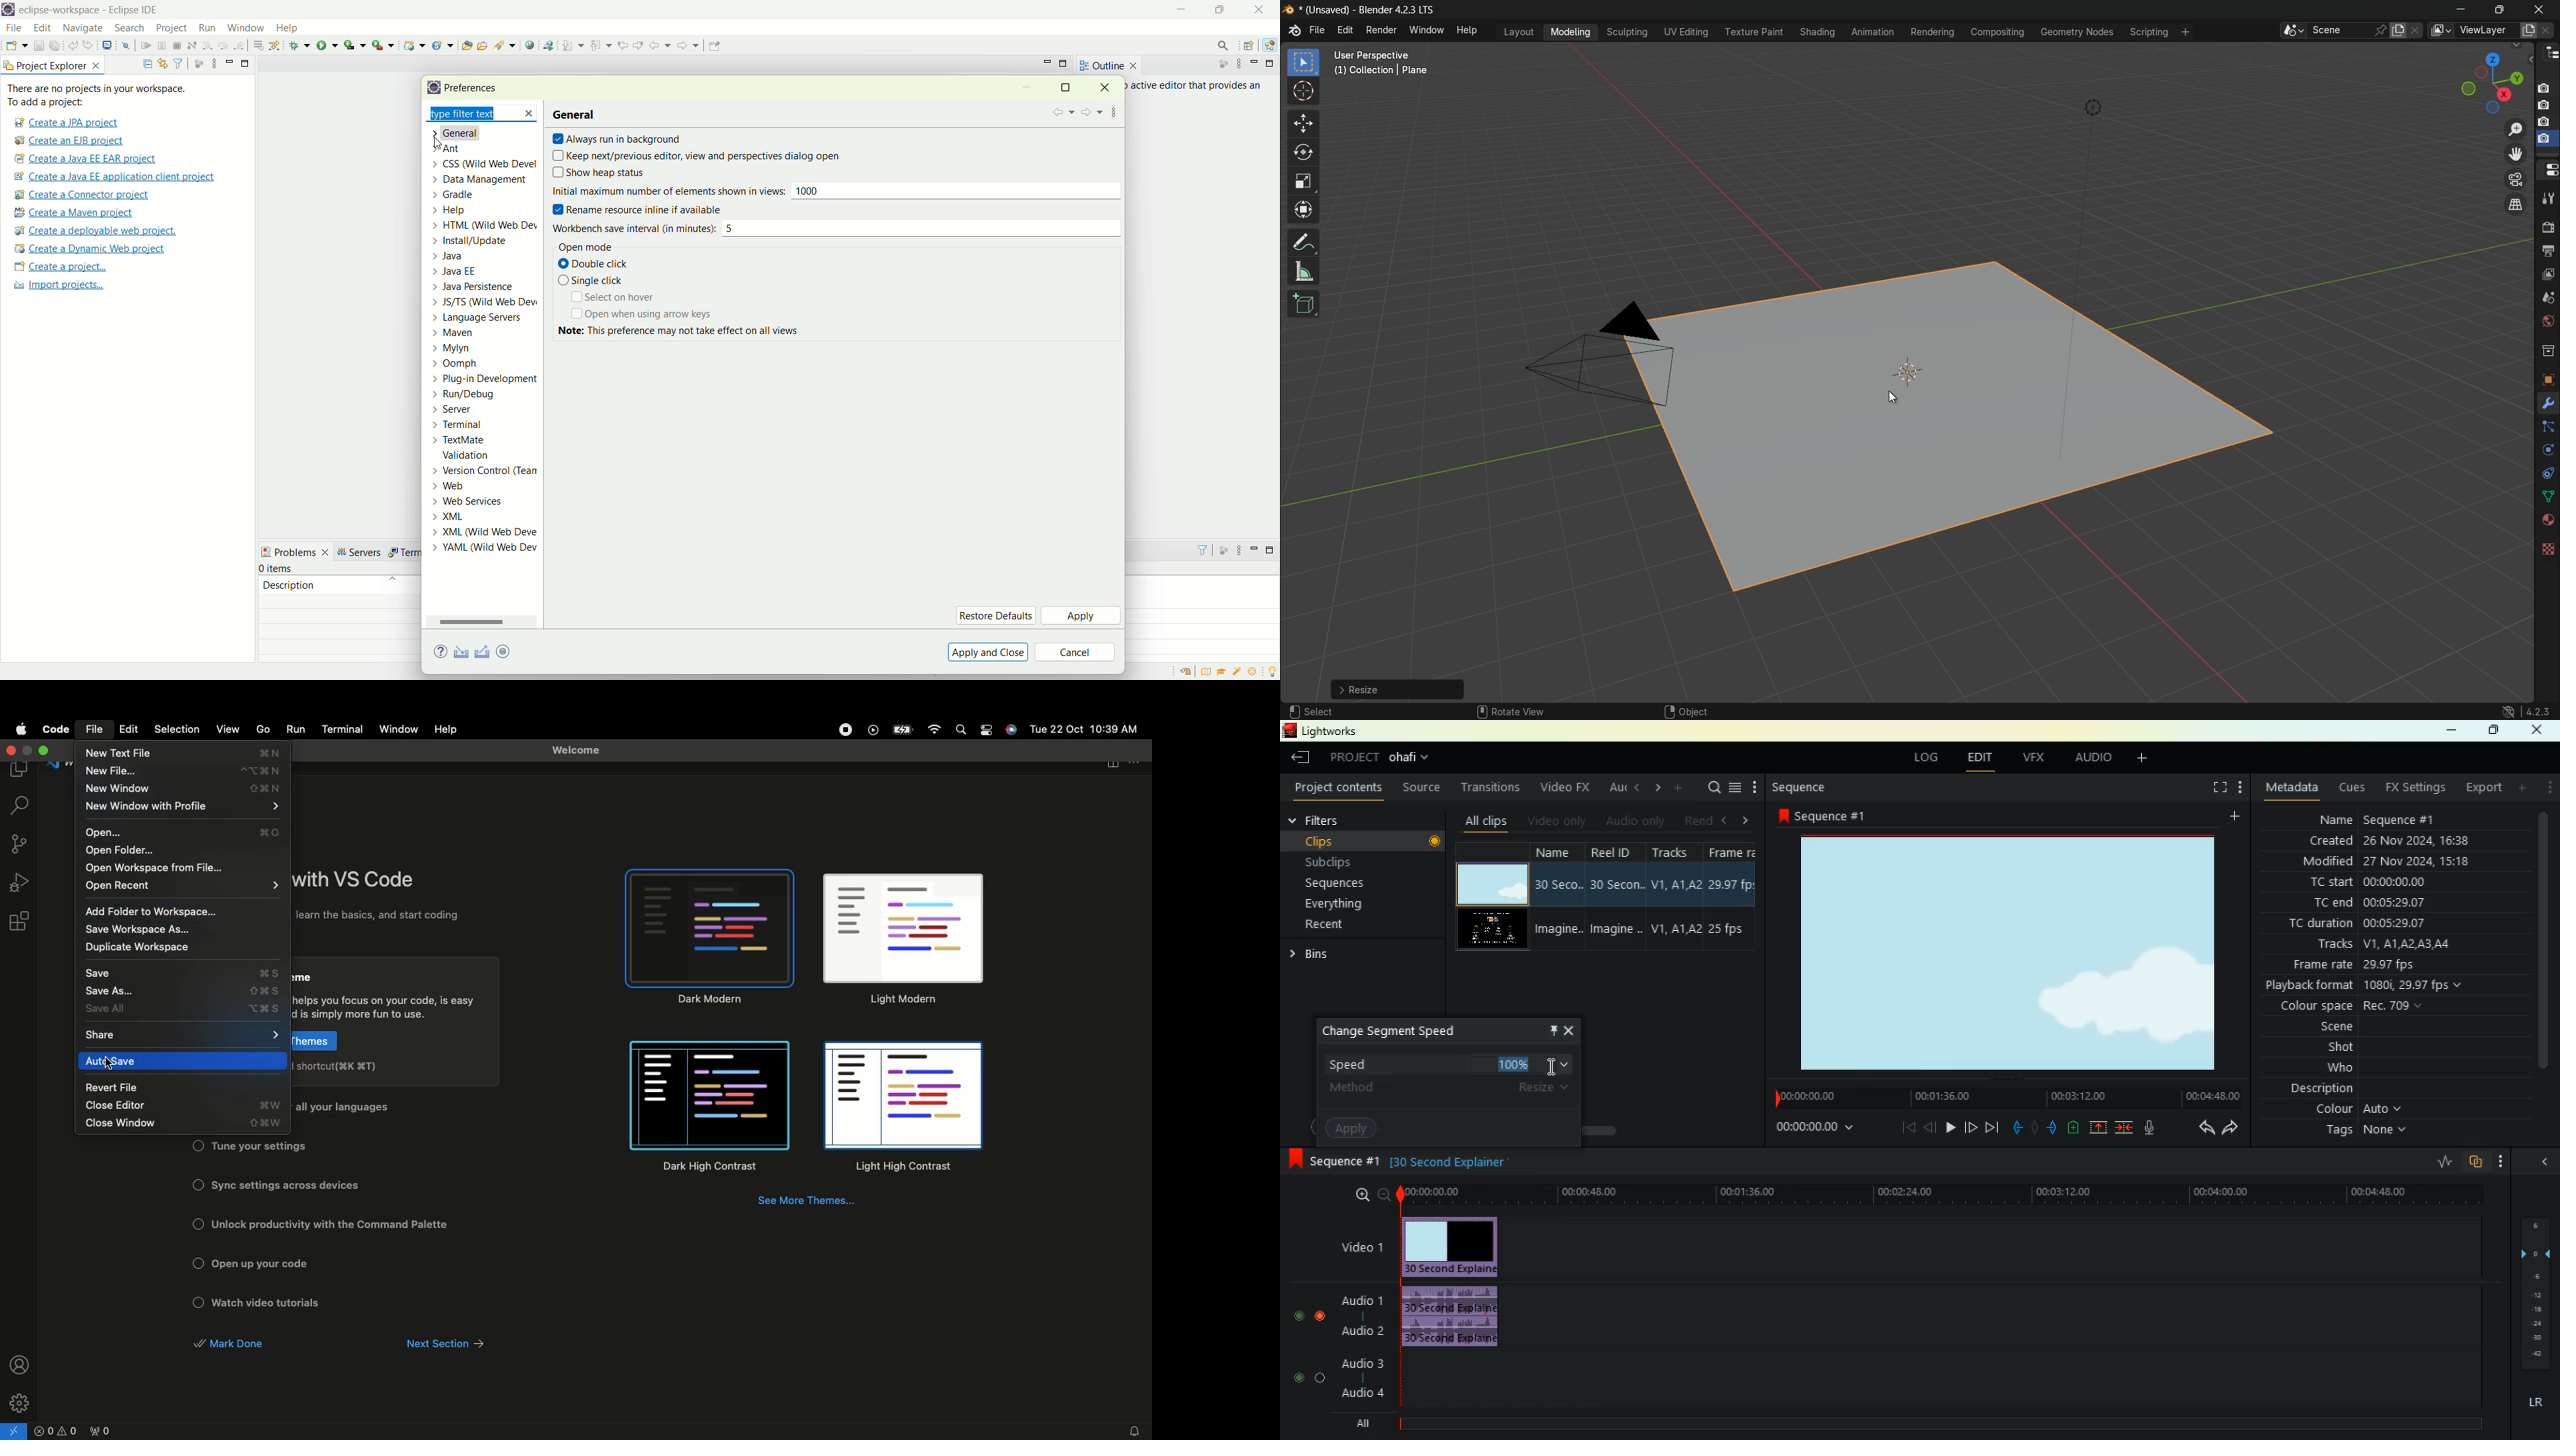 The image size is (2576, 1456). Describe the element at coordinates (79, 196) in the screenshot. I see `create a connector project` at that location.